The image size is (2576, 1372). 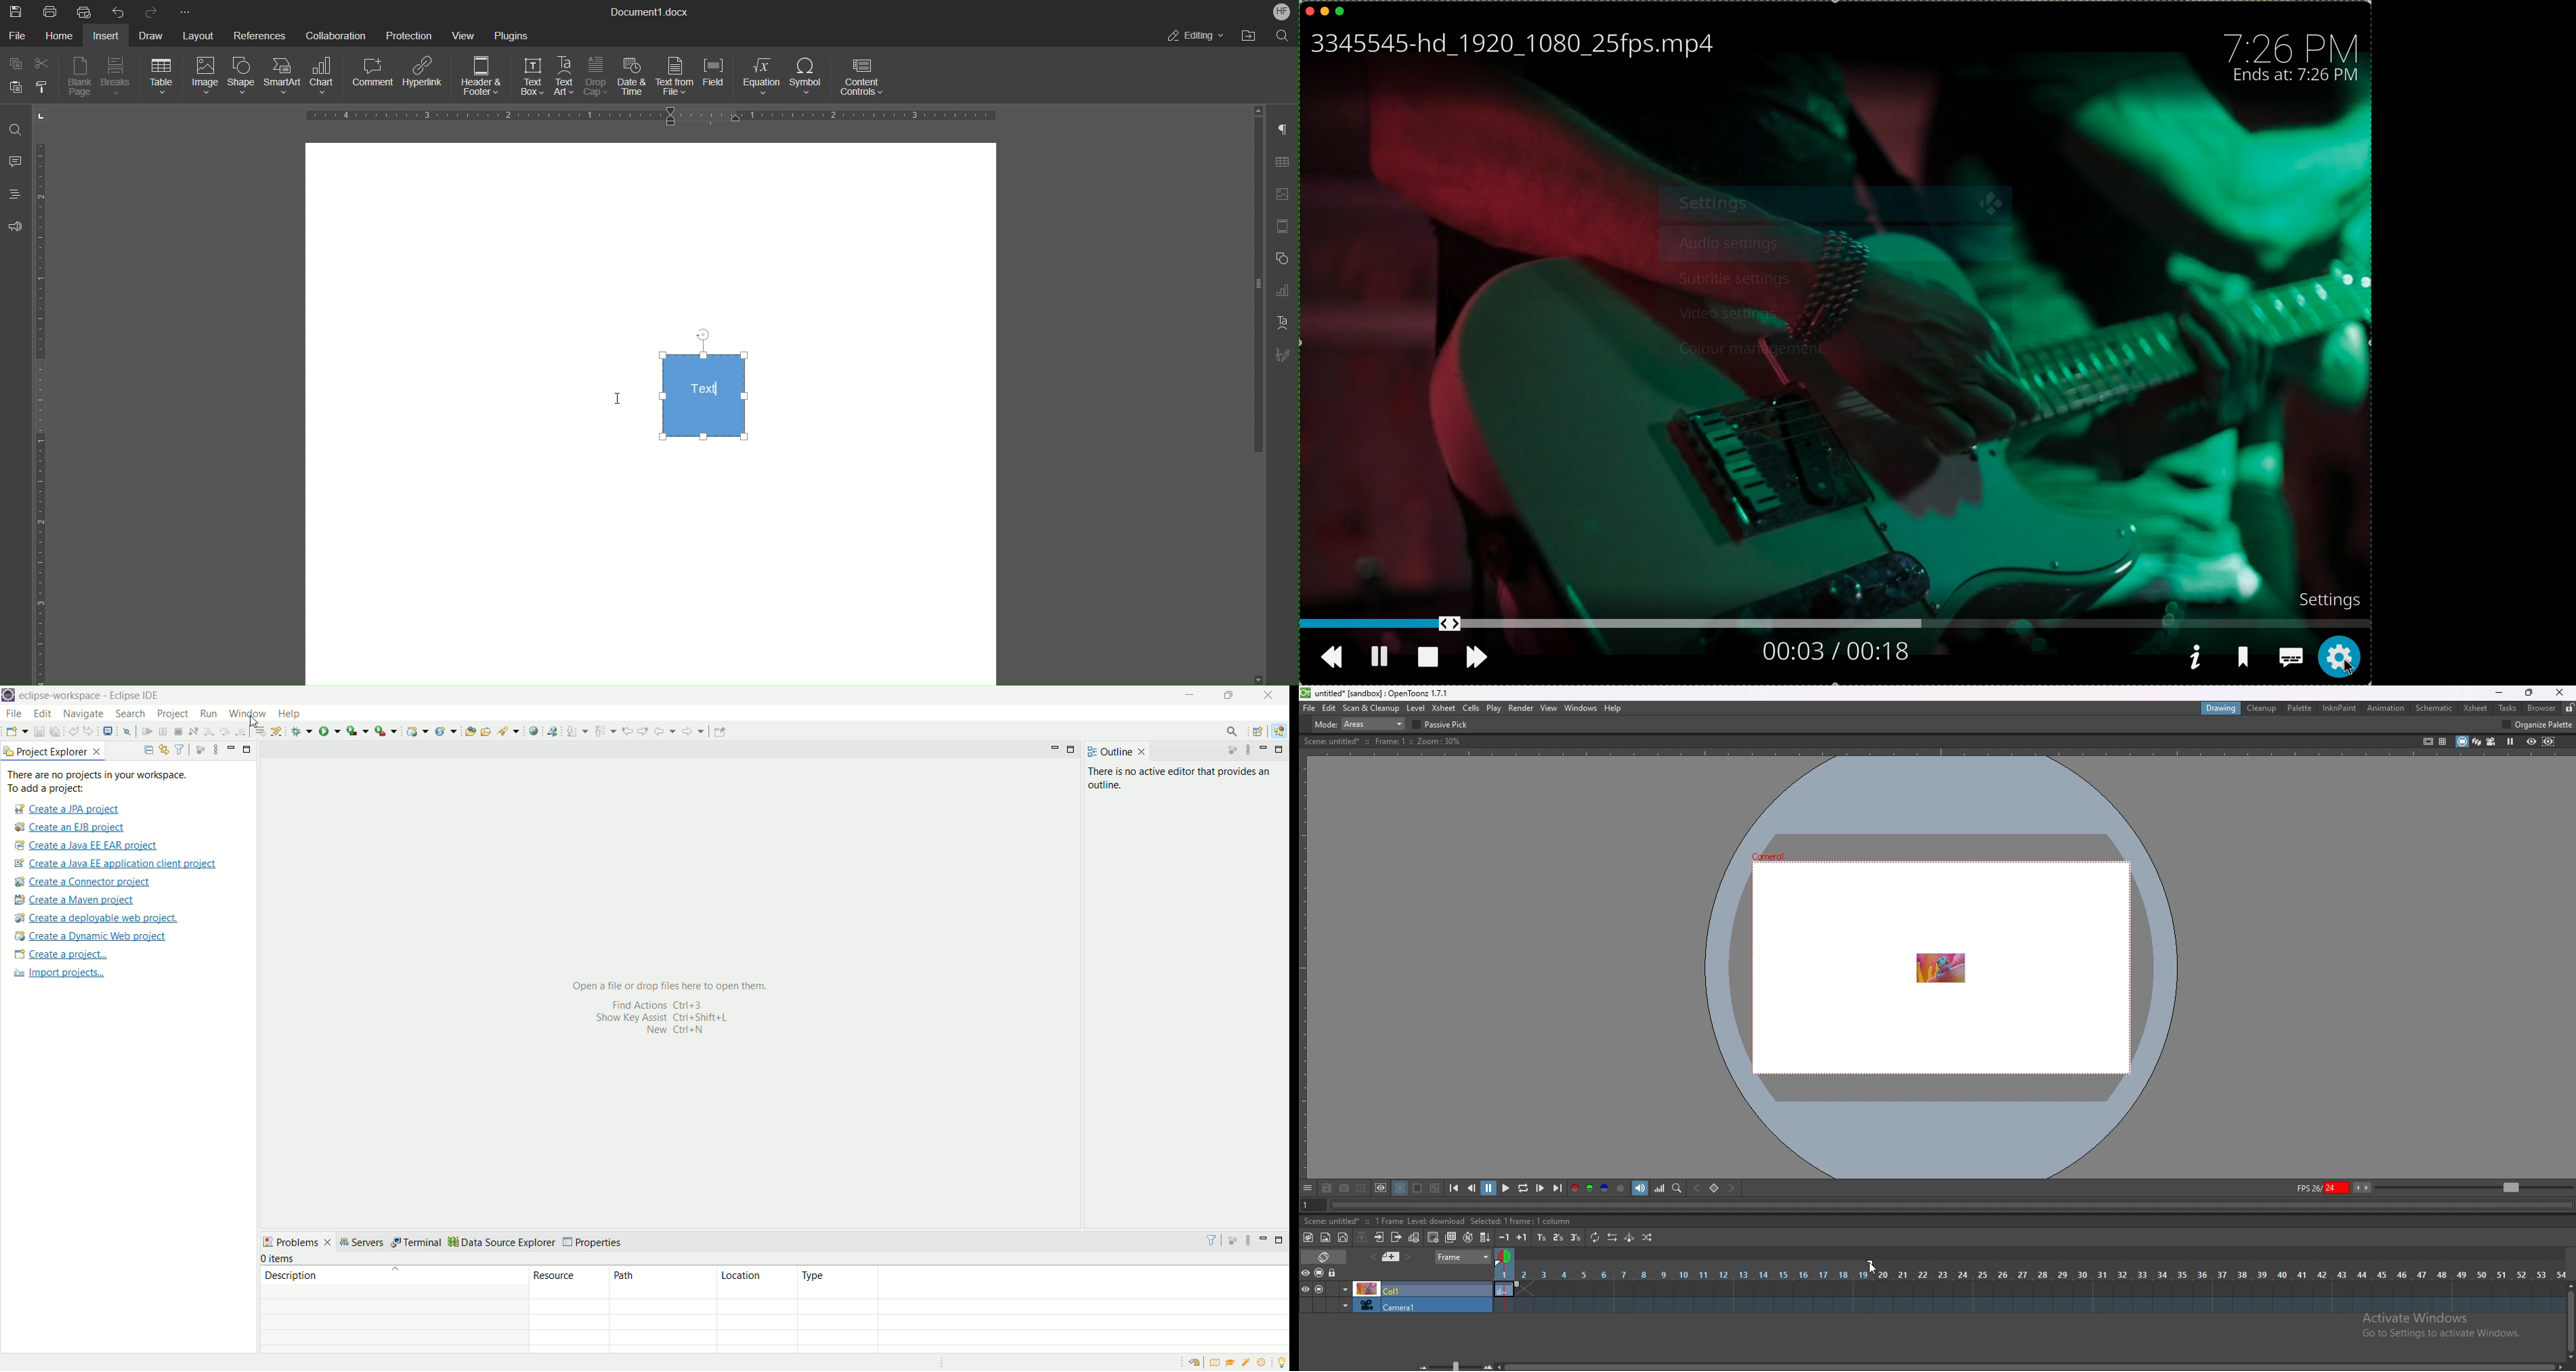 I want to click on skip all breakpoints, so click(x=129, y=732).